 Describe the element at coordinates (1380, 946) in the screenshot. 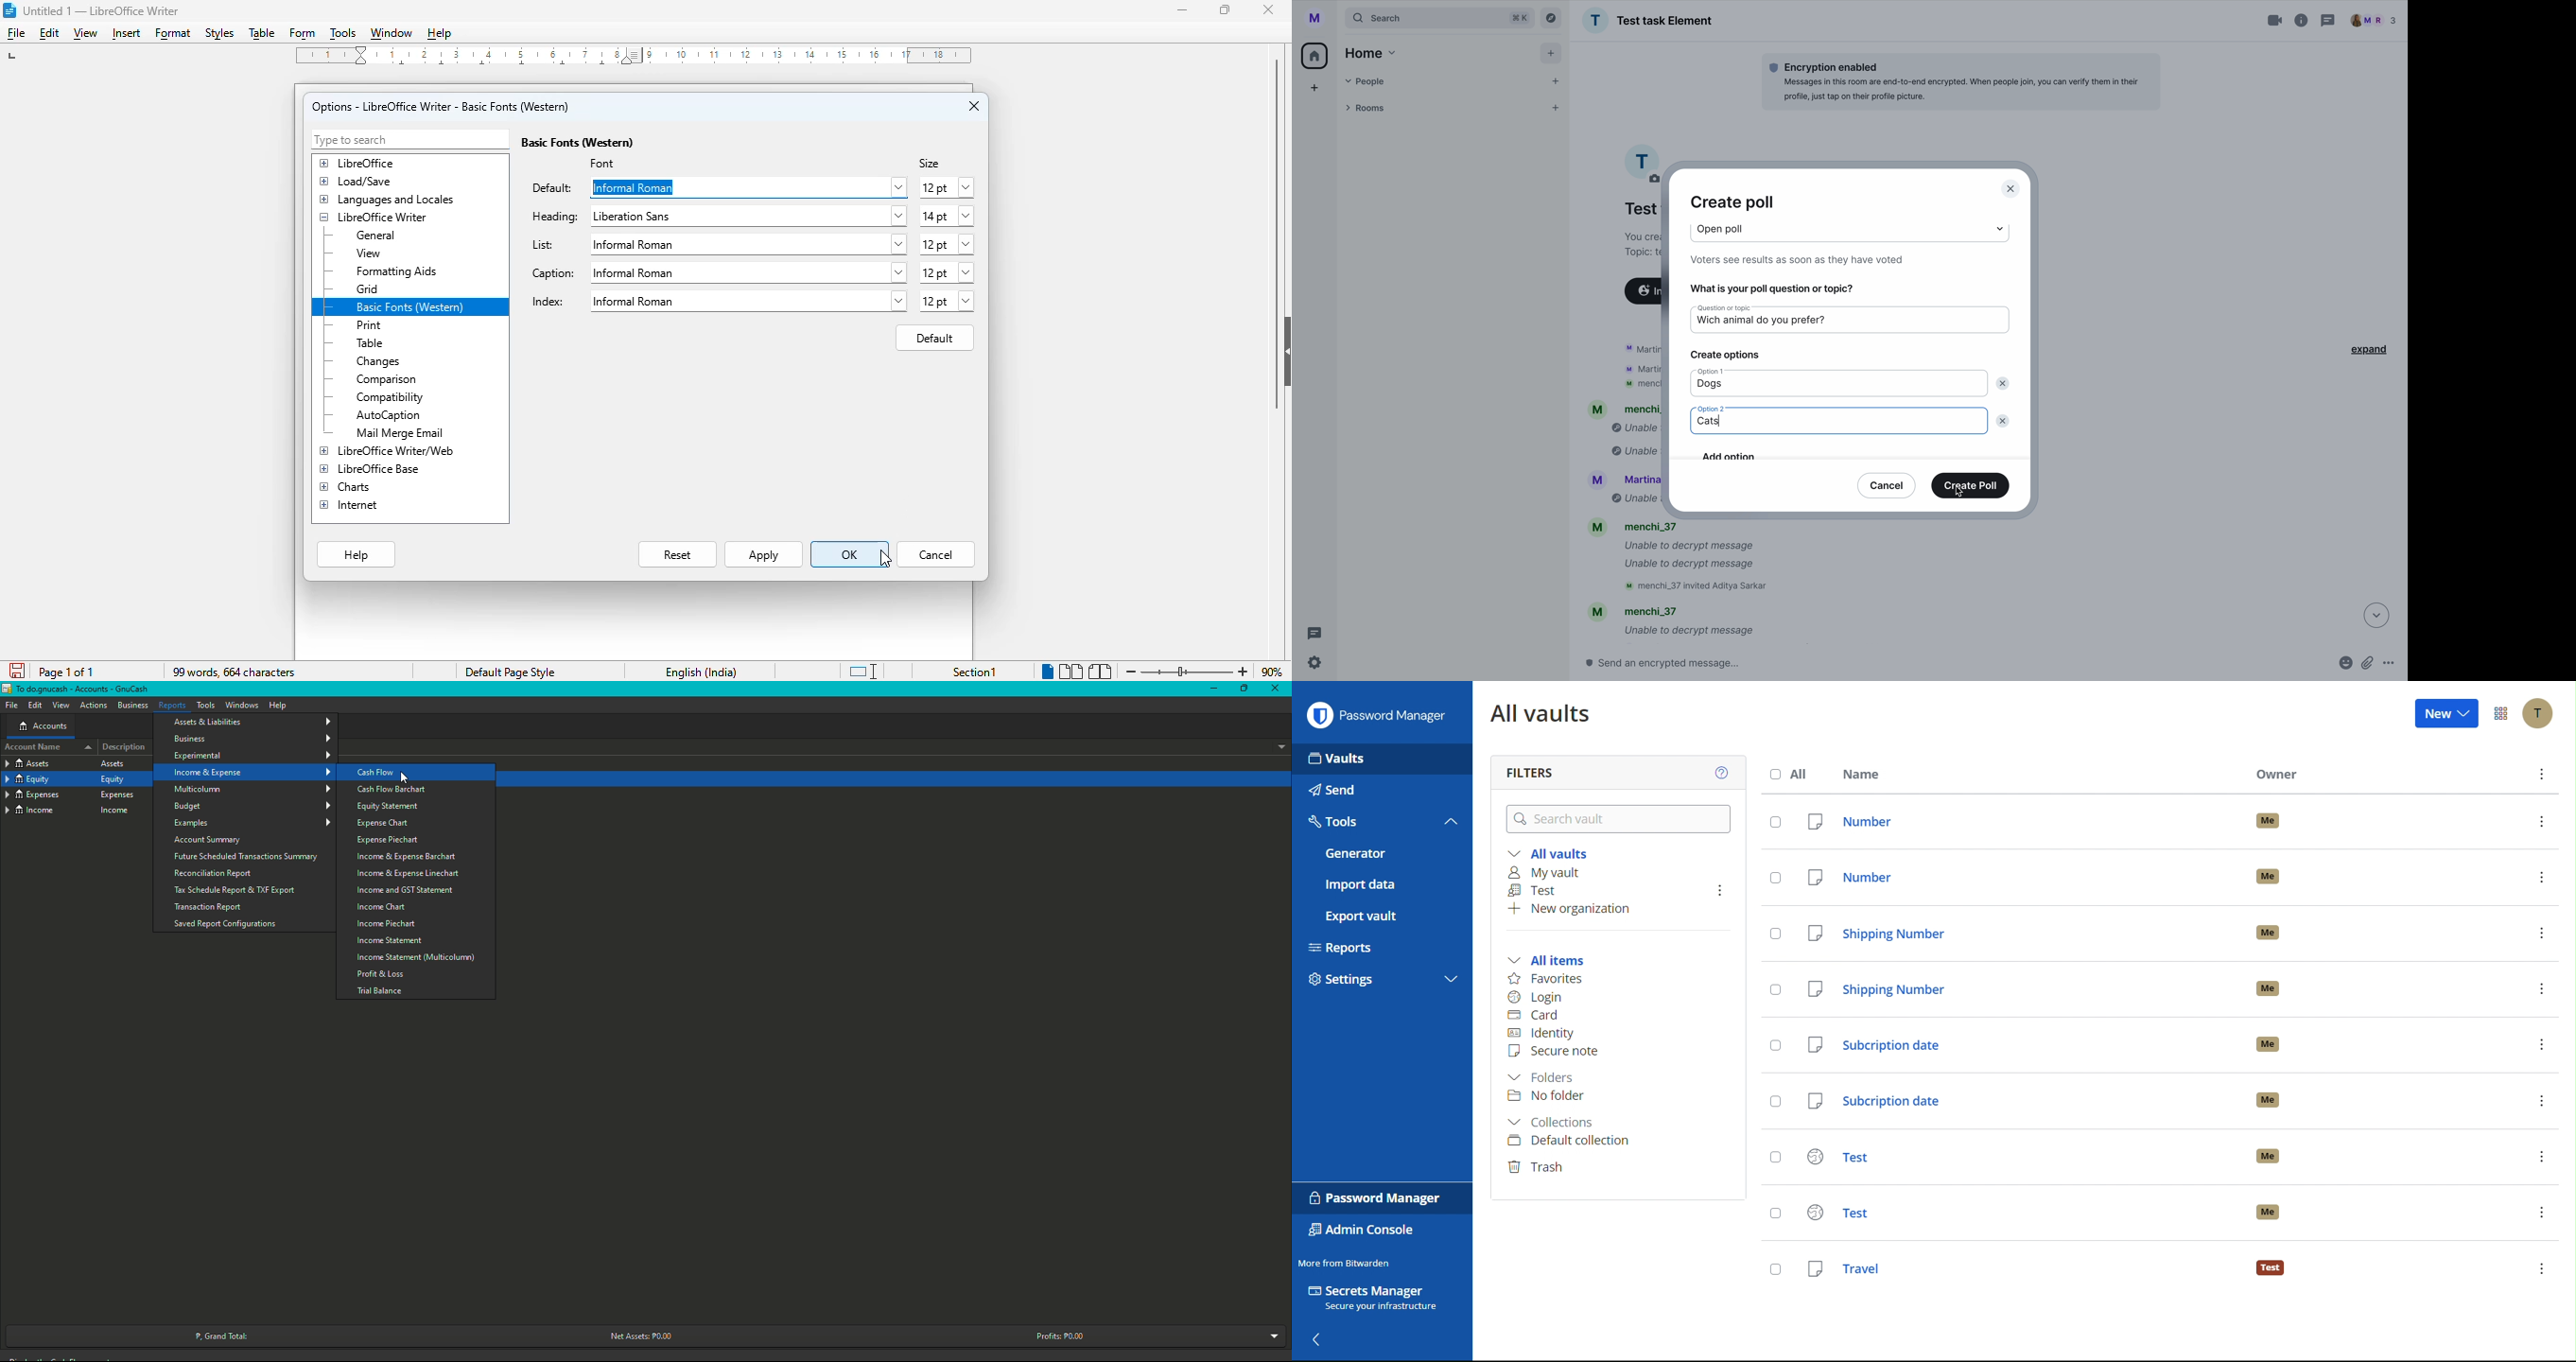

I see `Reports` at that location.